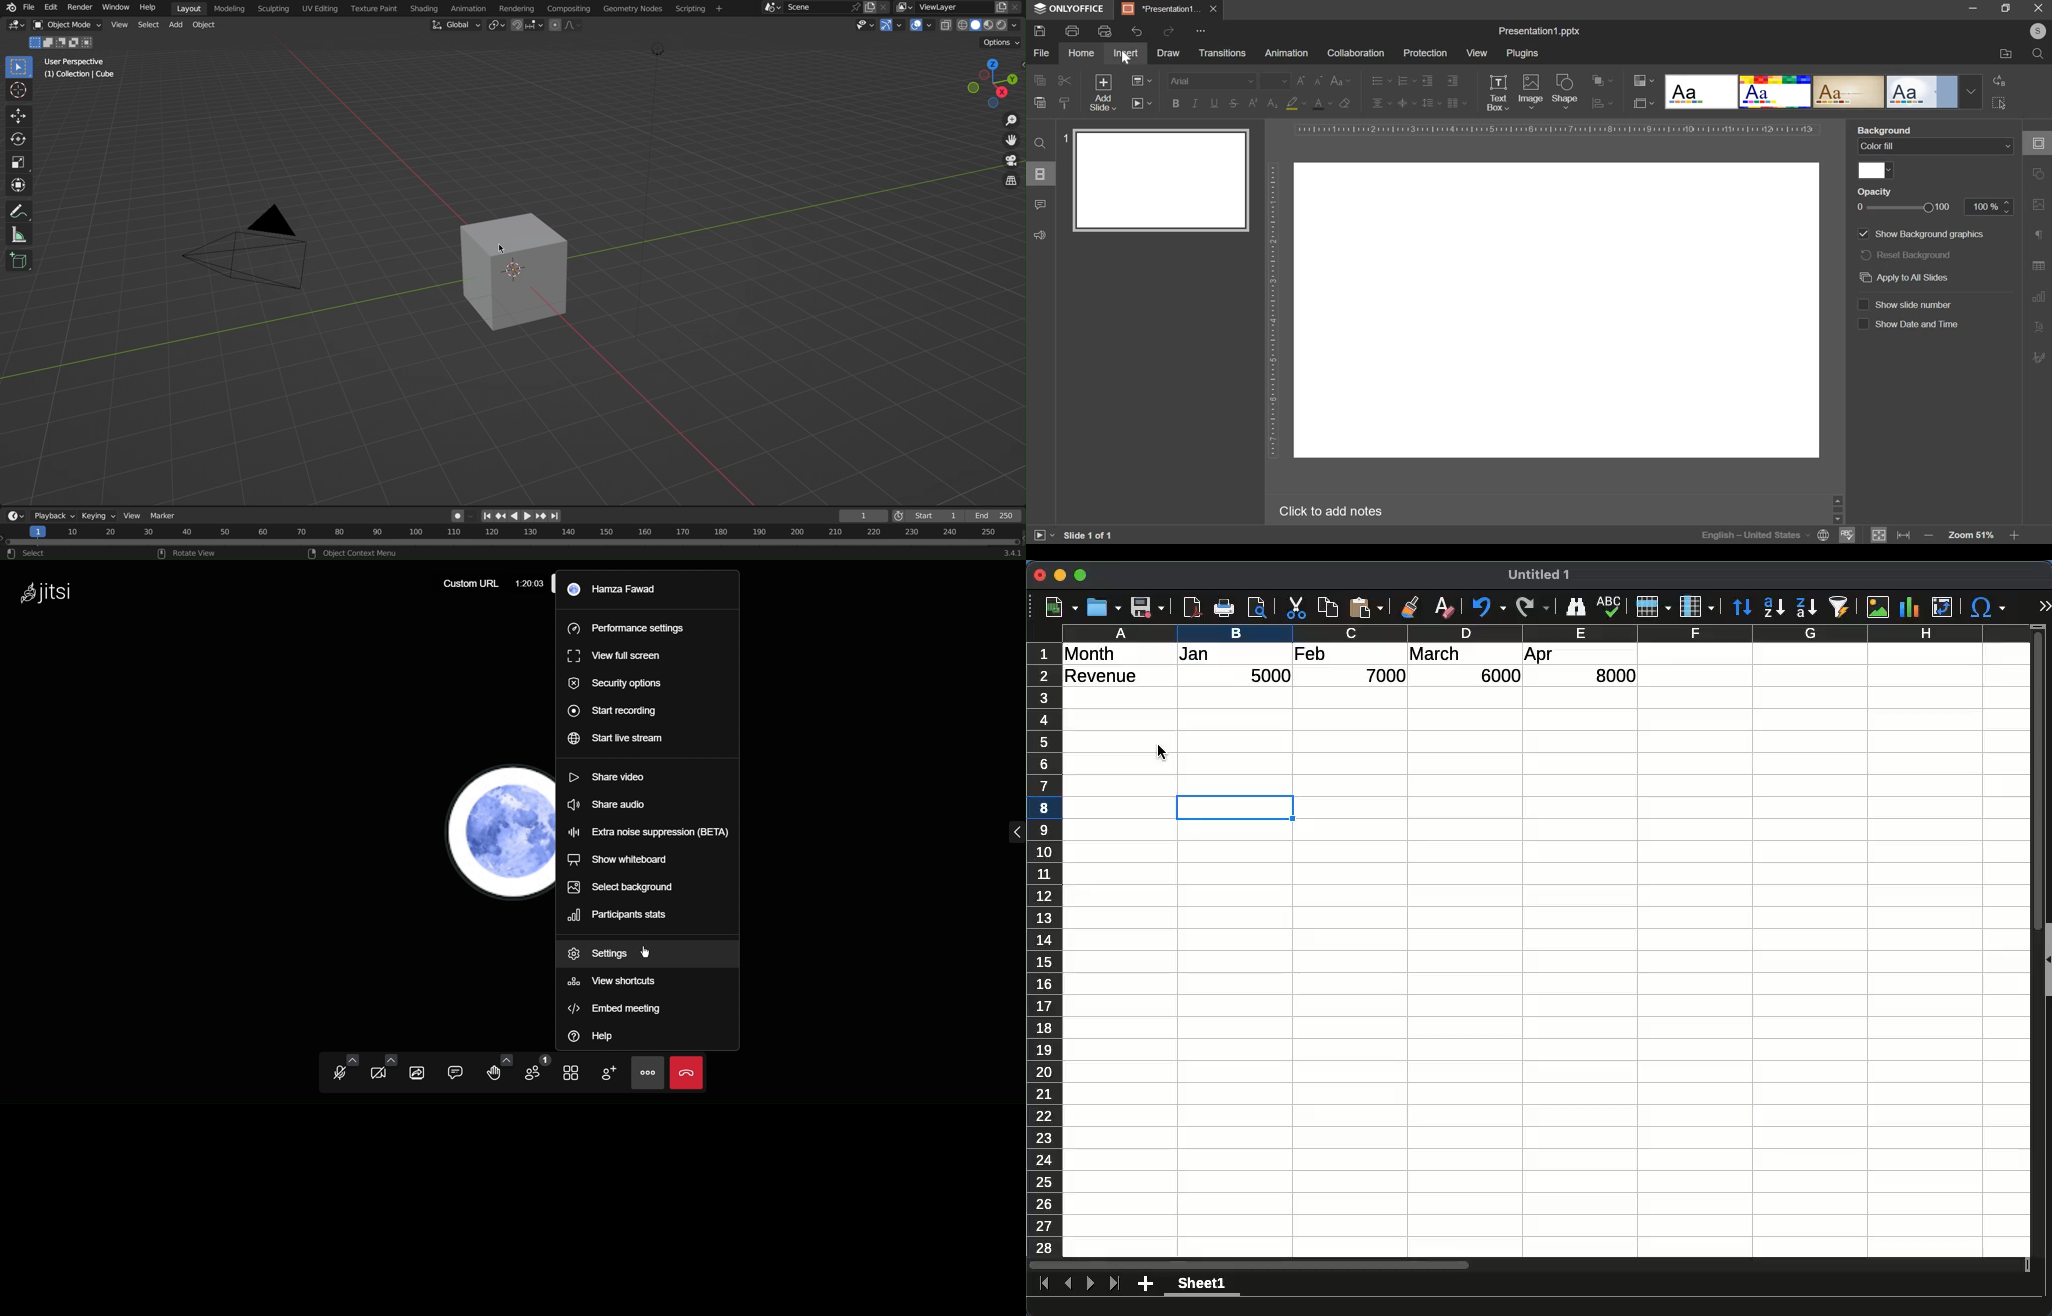 The width and height of the screenshot is (2072, 1316). What do you see at coordinates (1840, 607) in the screenshot?
I see `autofilter` at bounding box center [1840, 607].